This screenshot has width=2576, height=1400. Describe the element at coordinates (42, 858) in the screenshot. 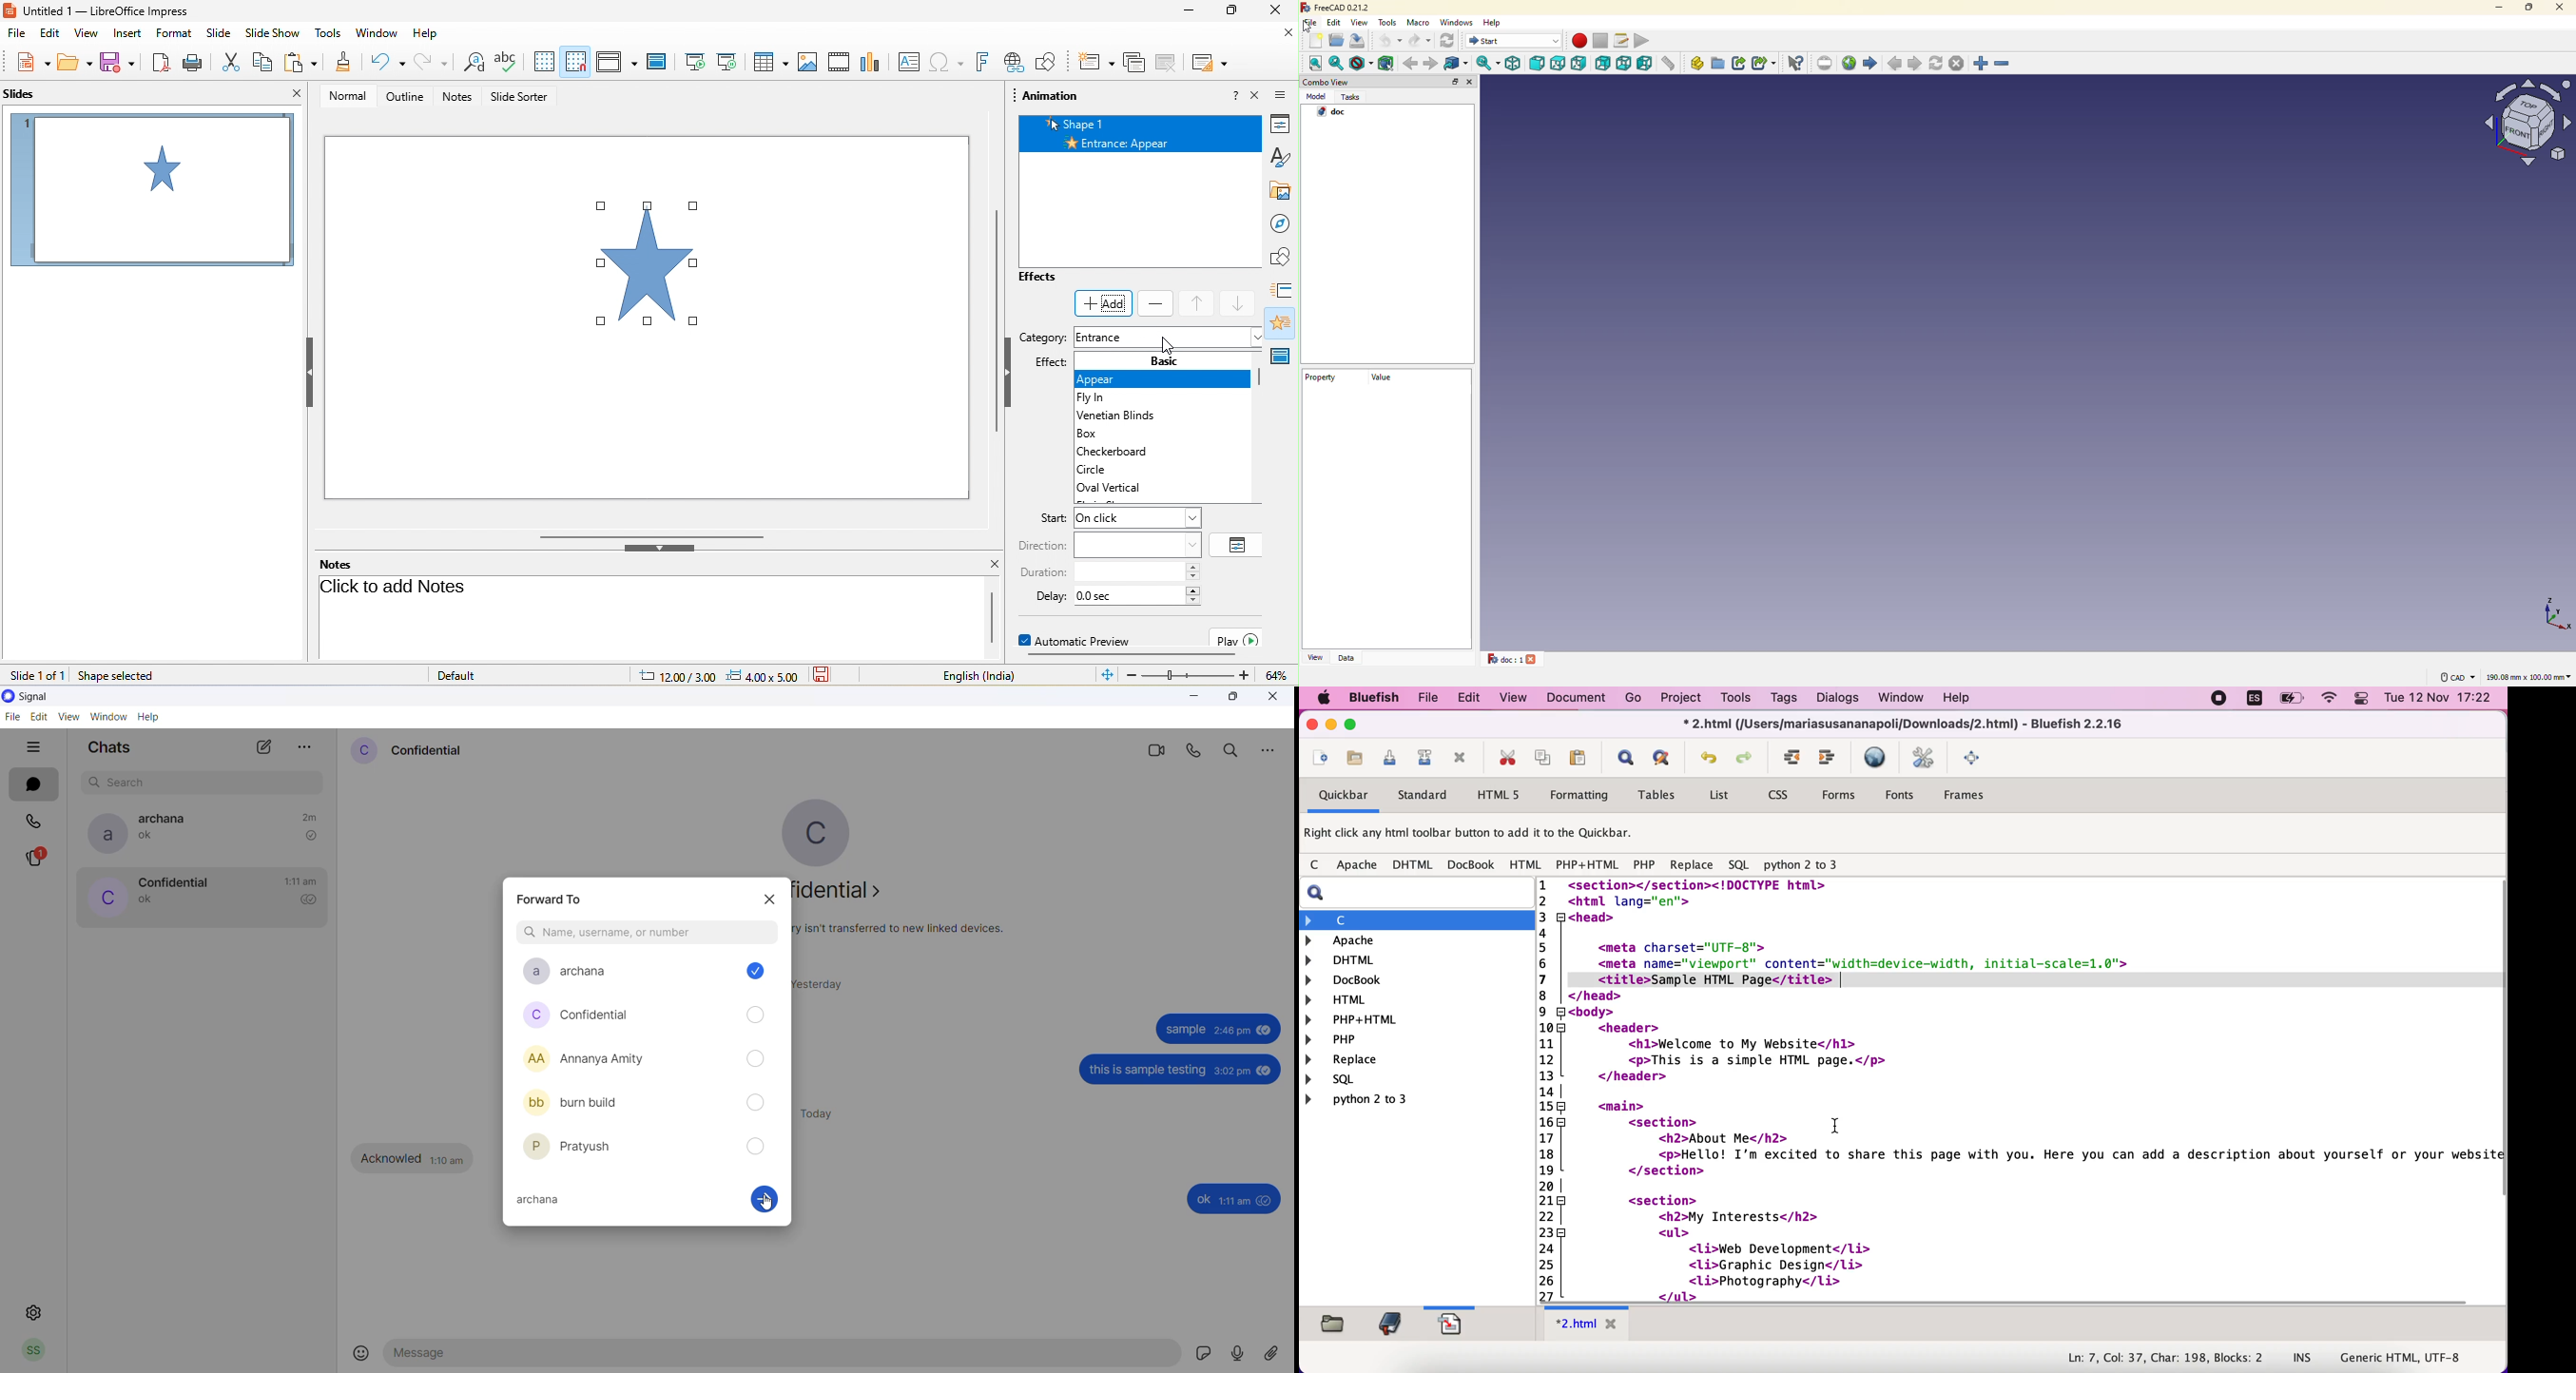

I see `stories` at that location.